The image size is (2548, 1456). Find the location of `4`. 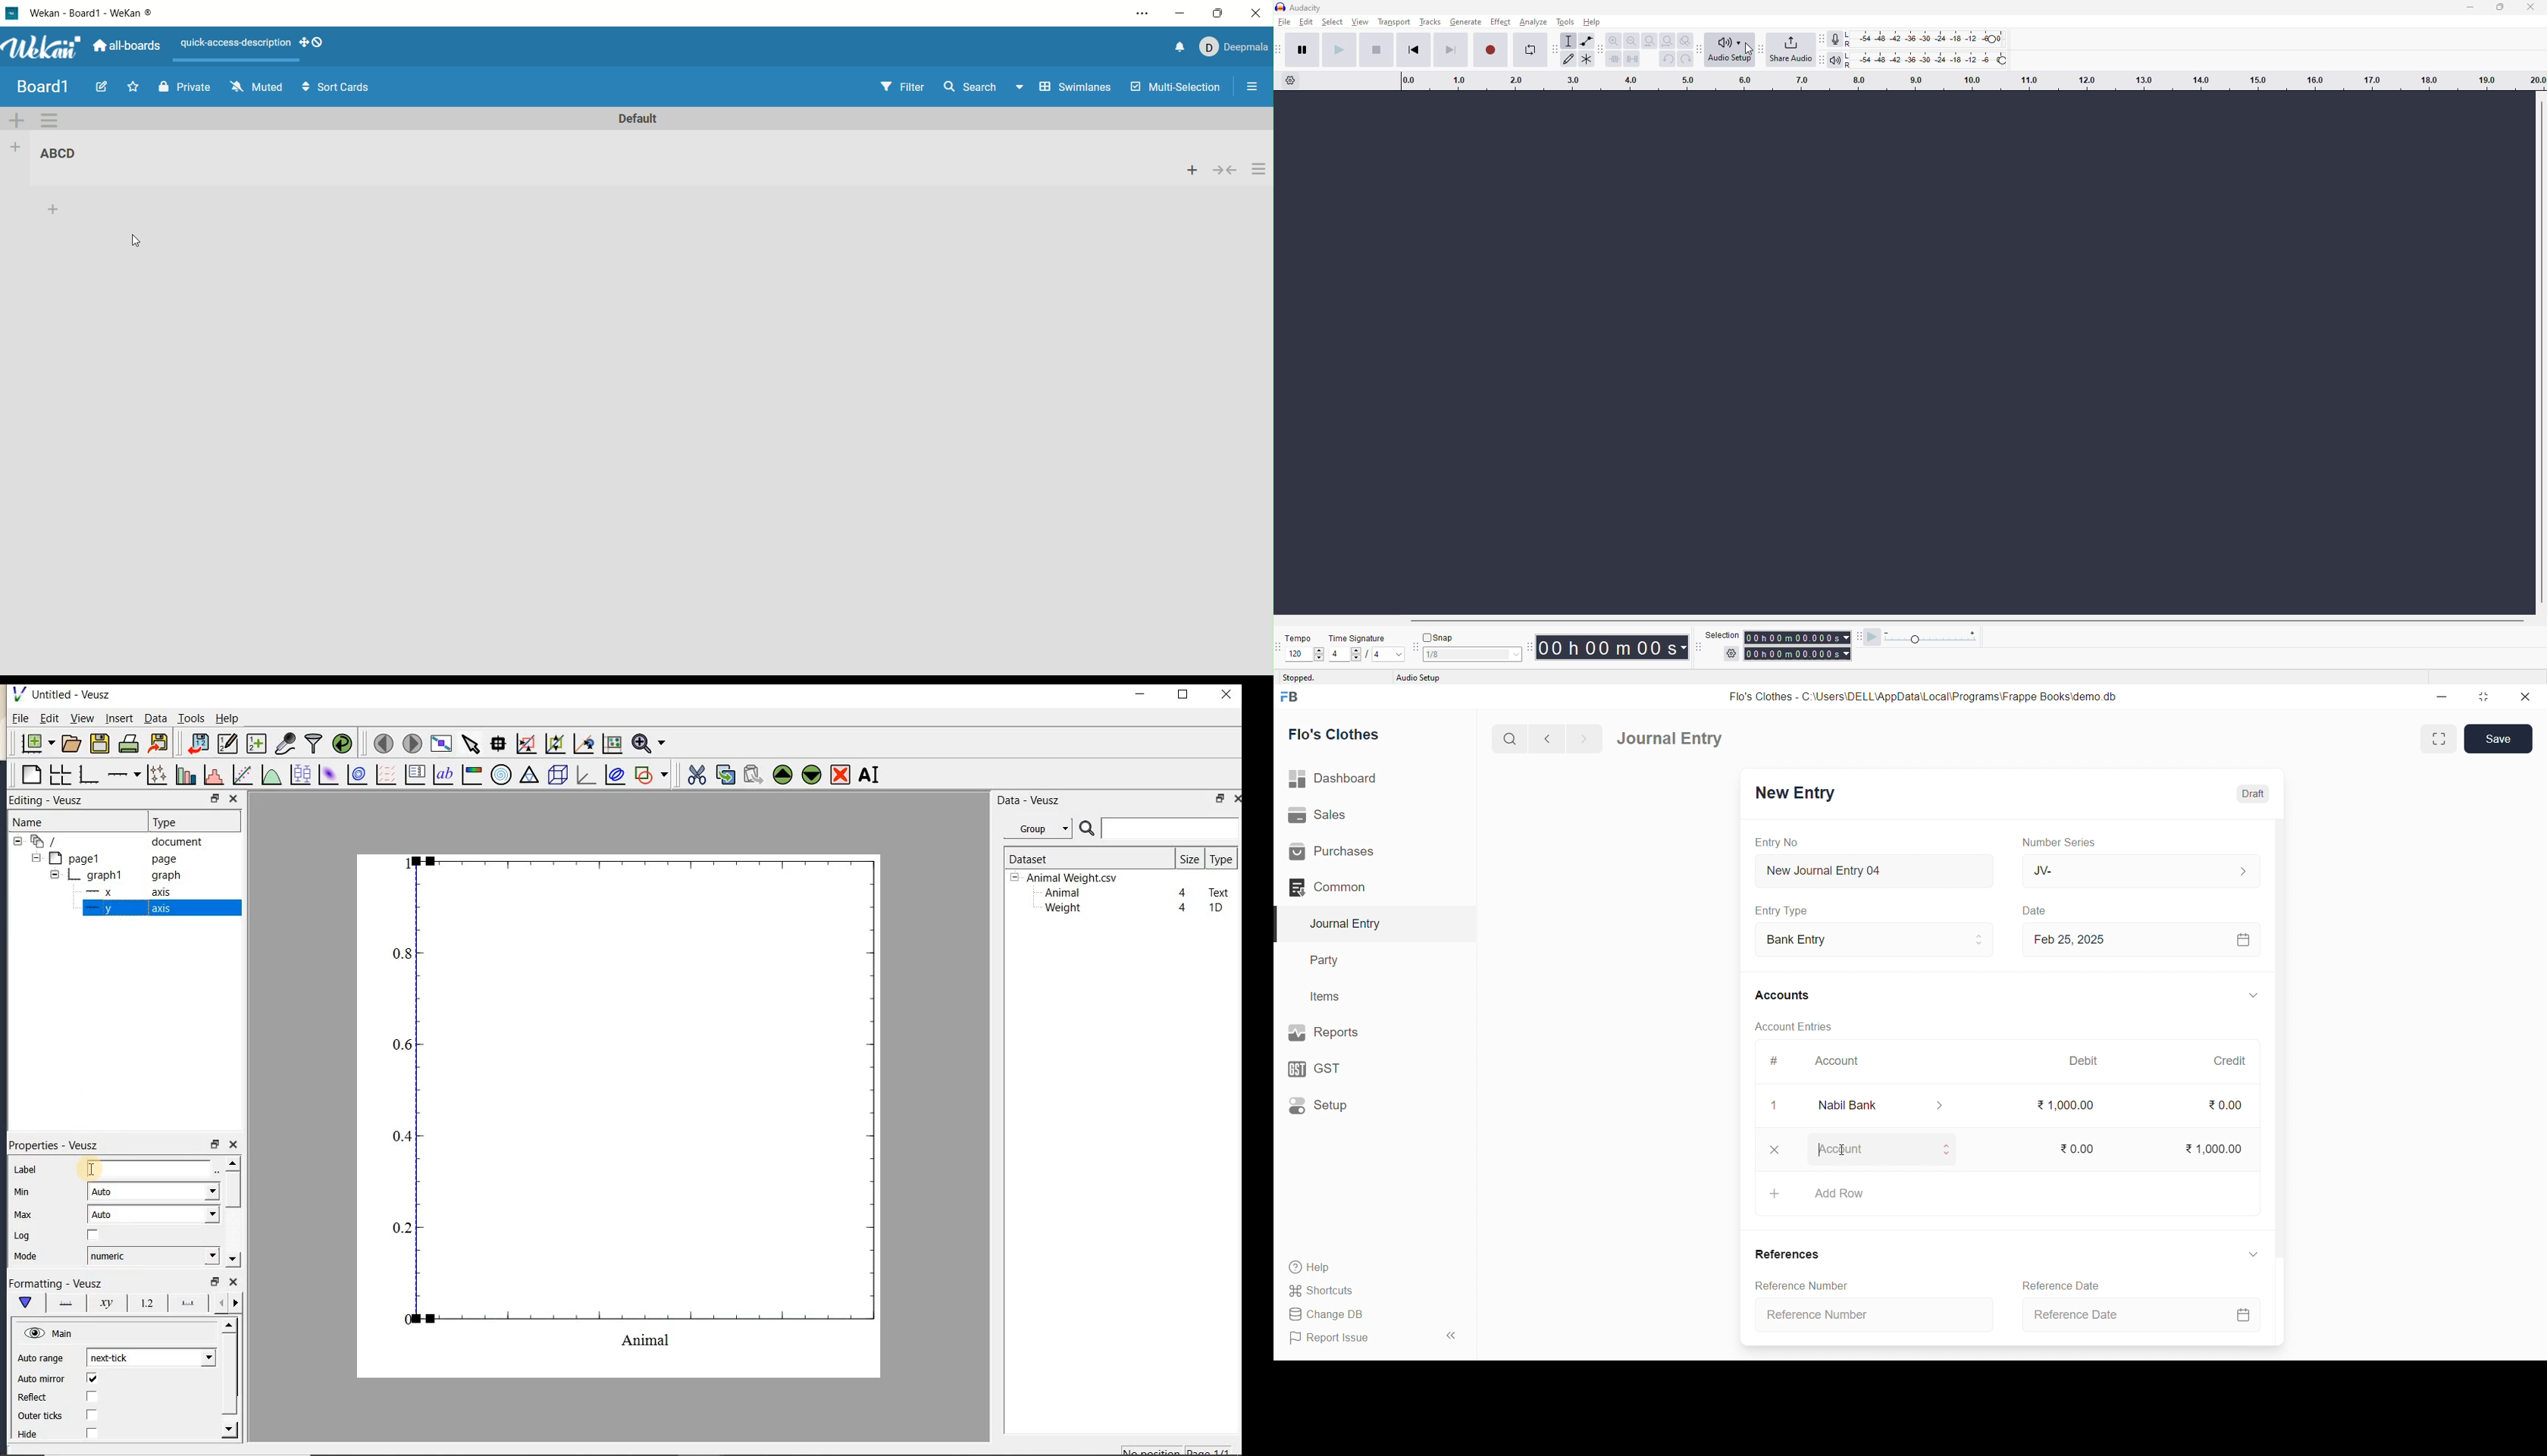

4 is located at coordinates (1183, 908).